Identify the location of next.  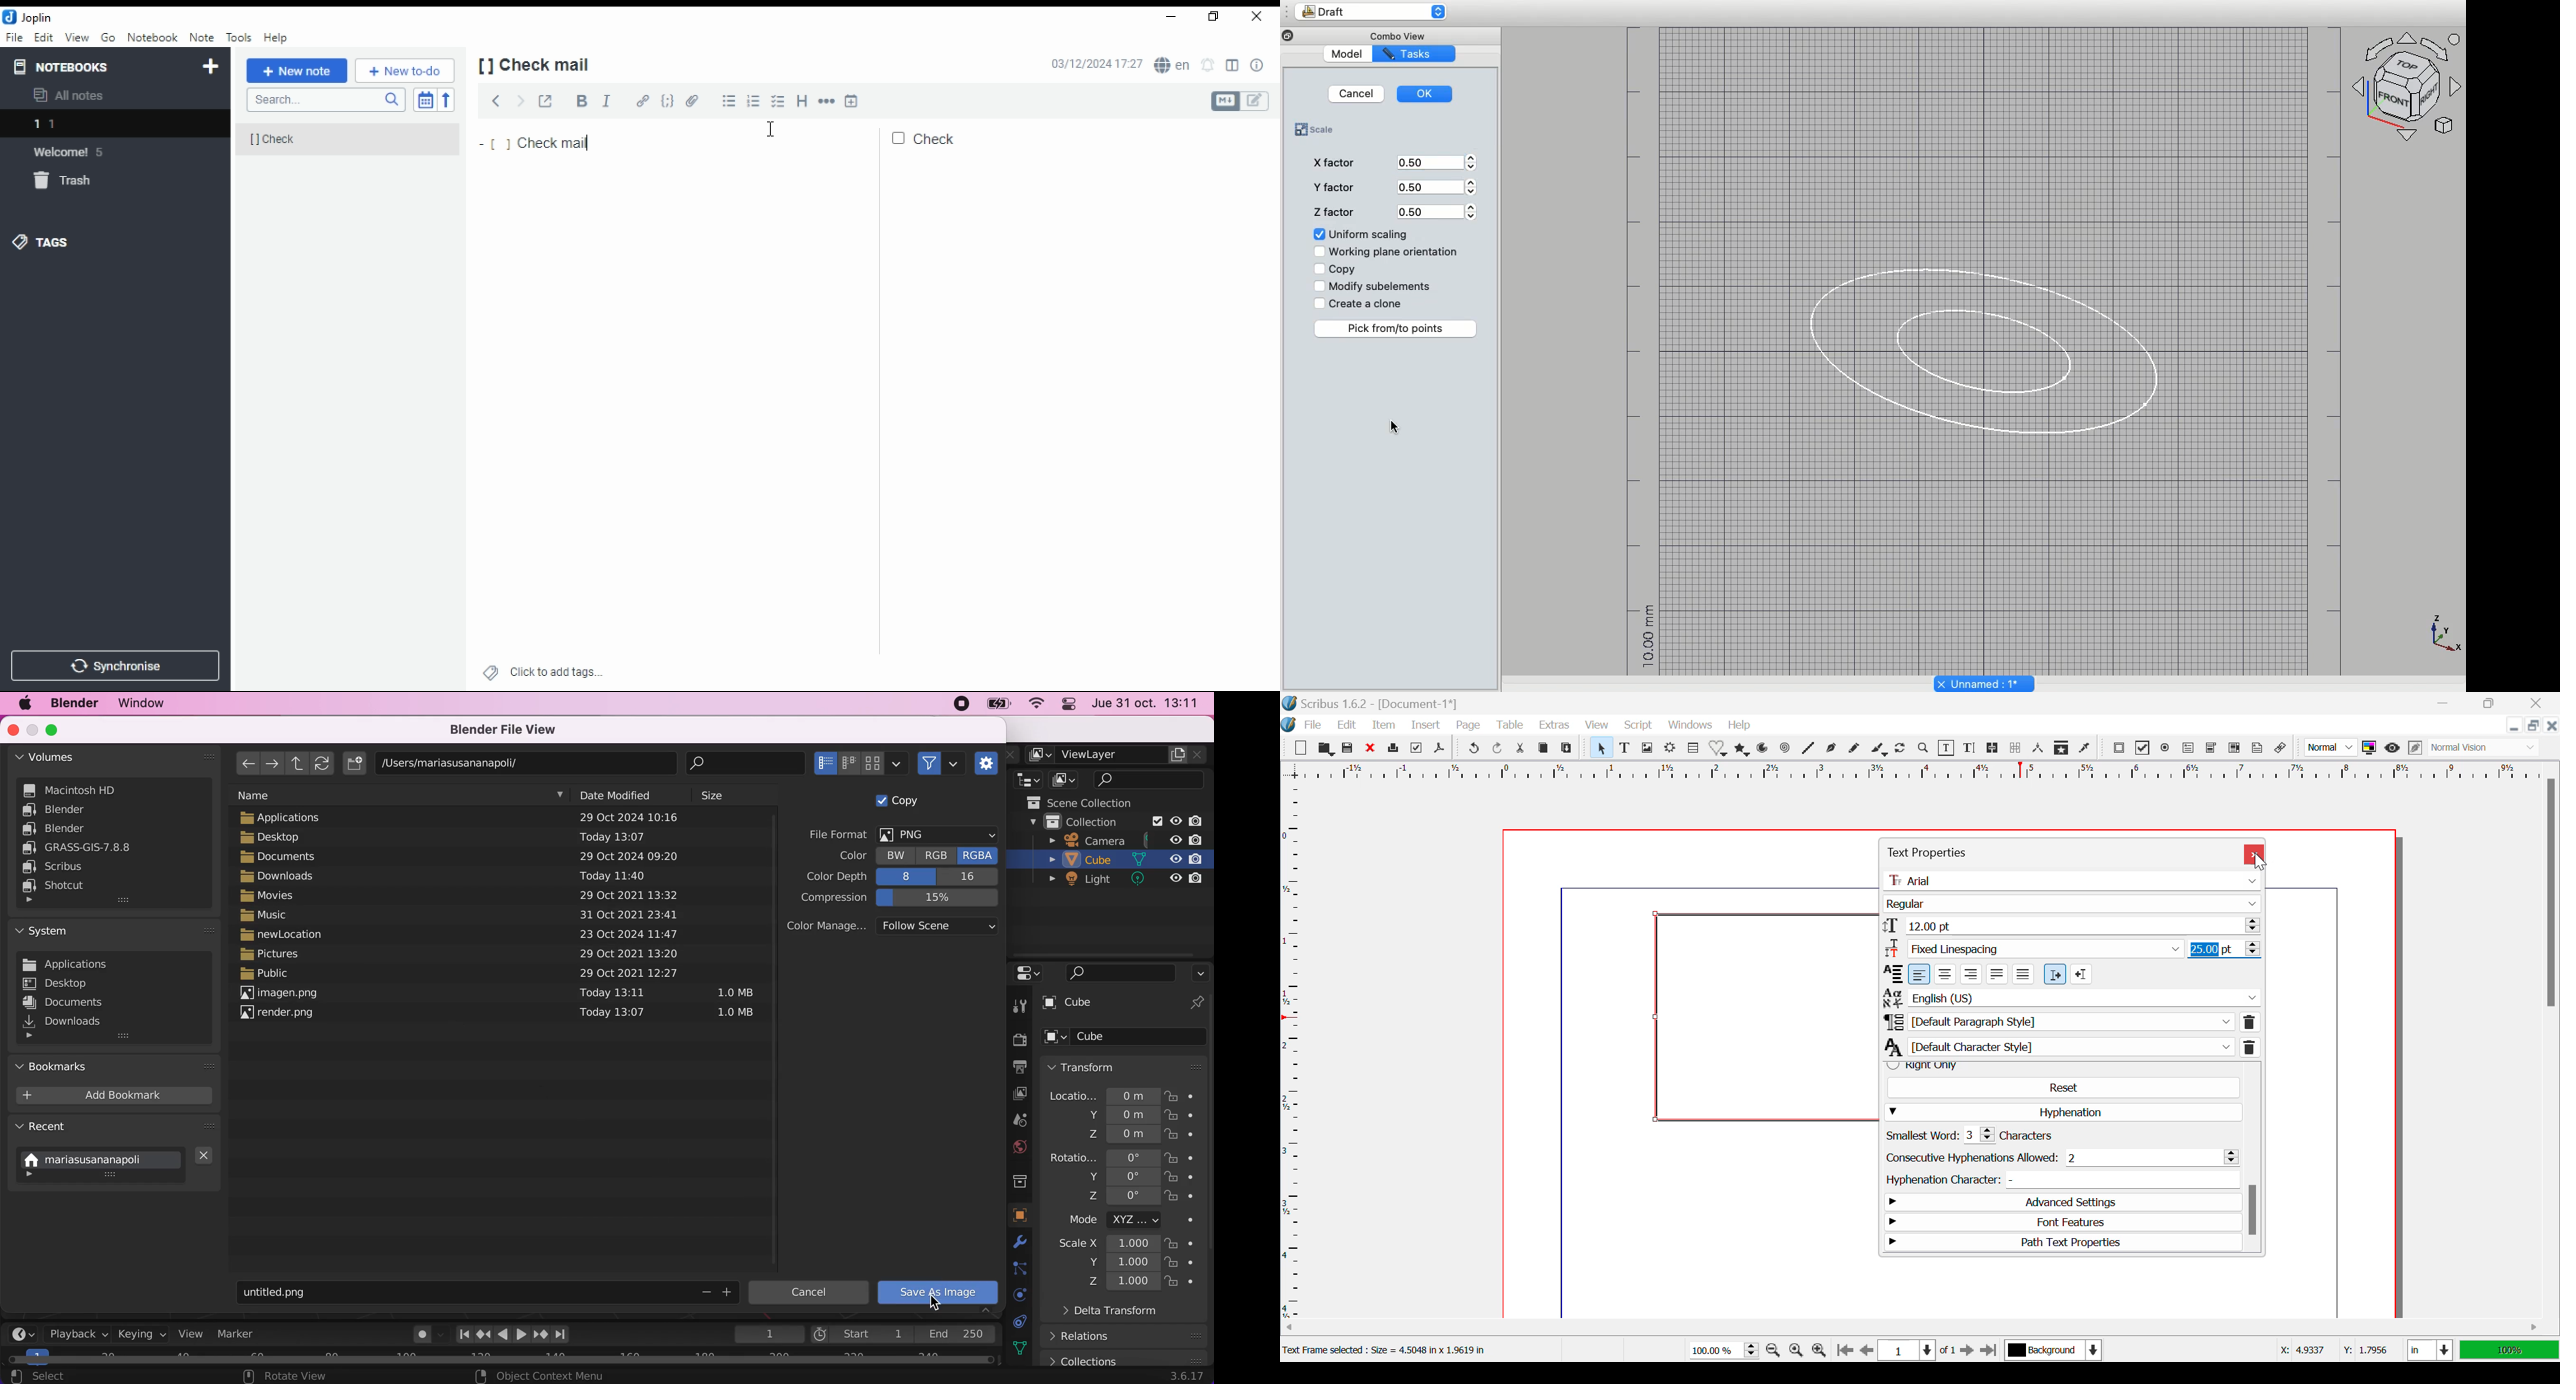
(520, 100).